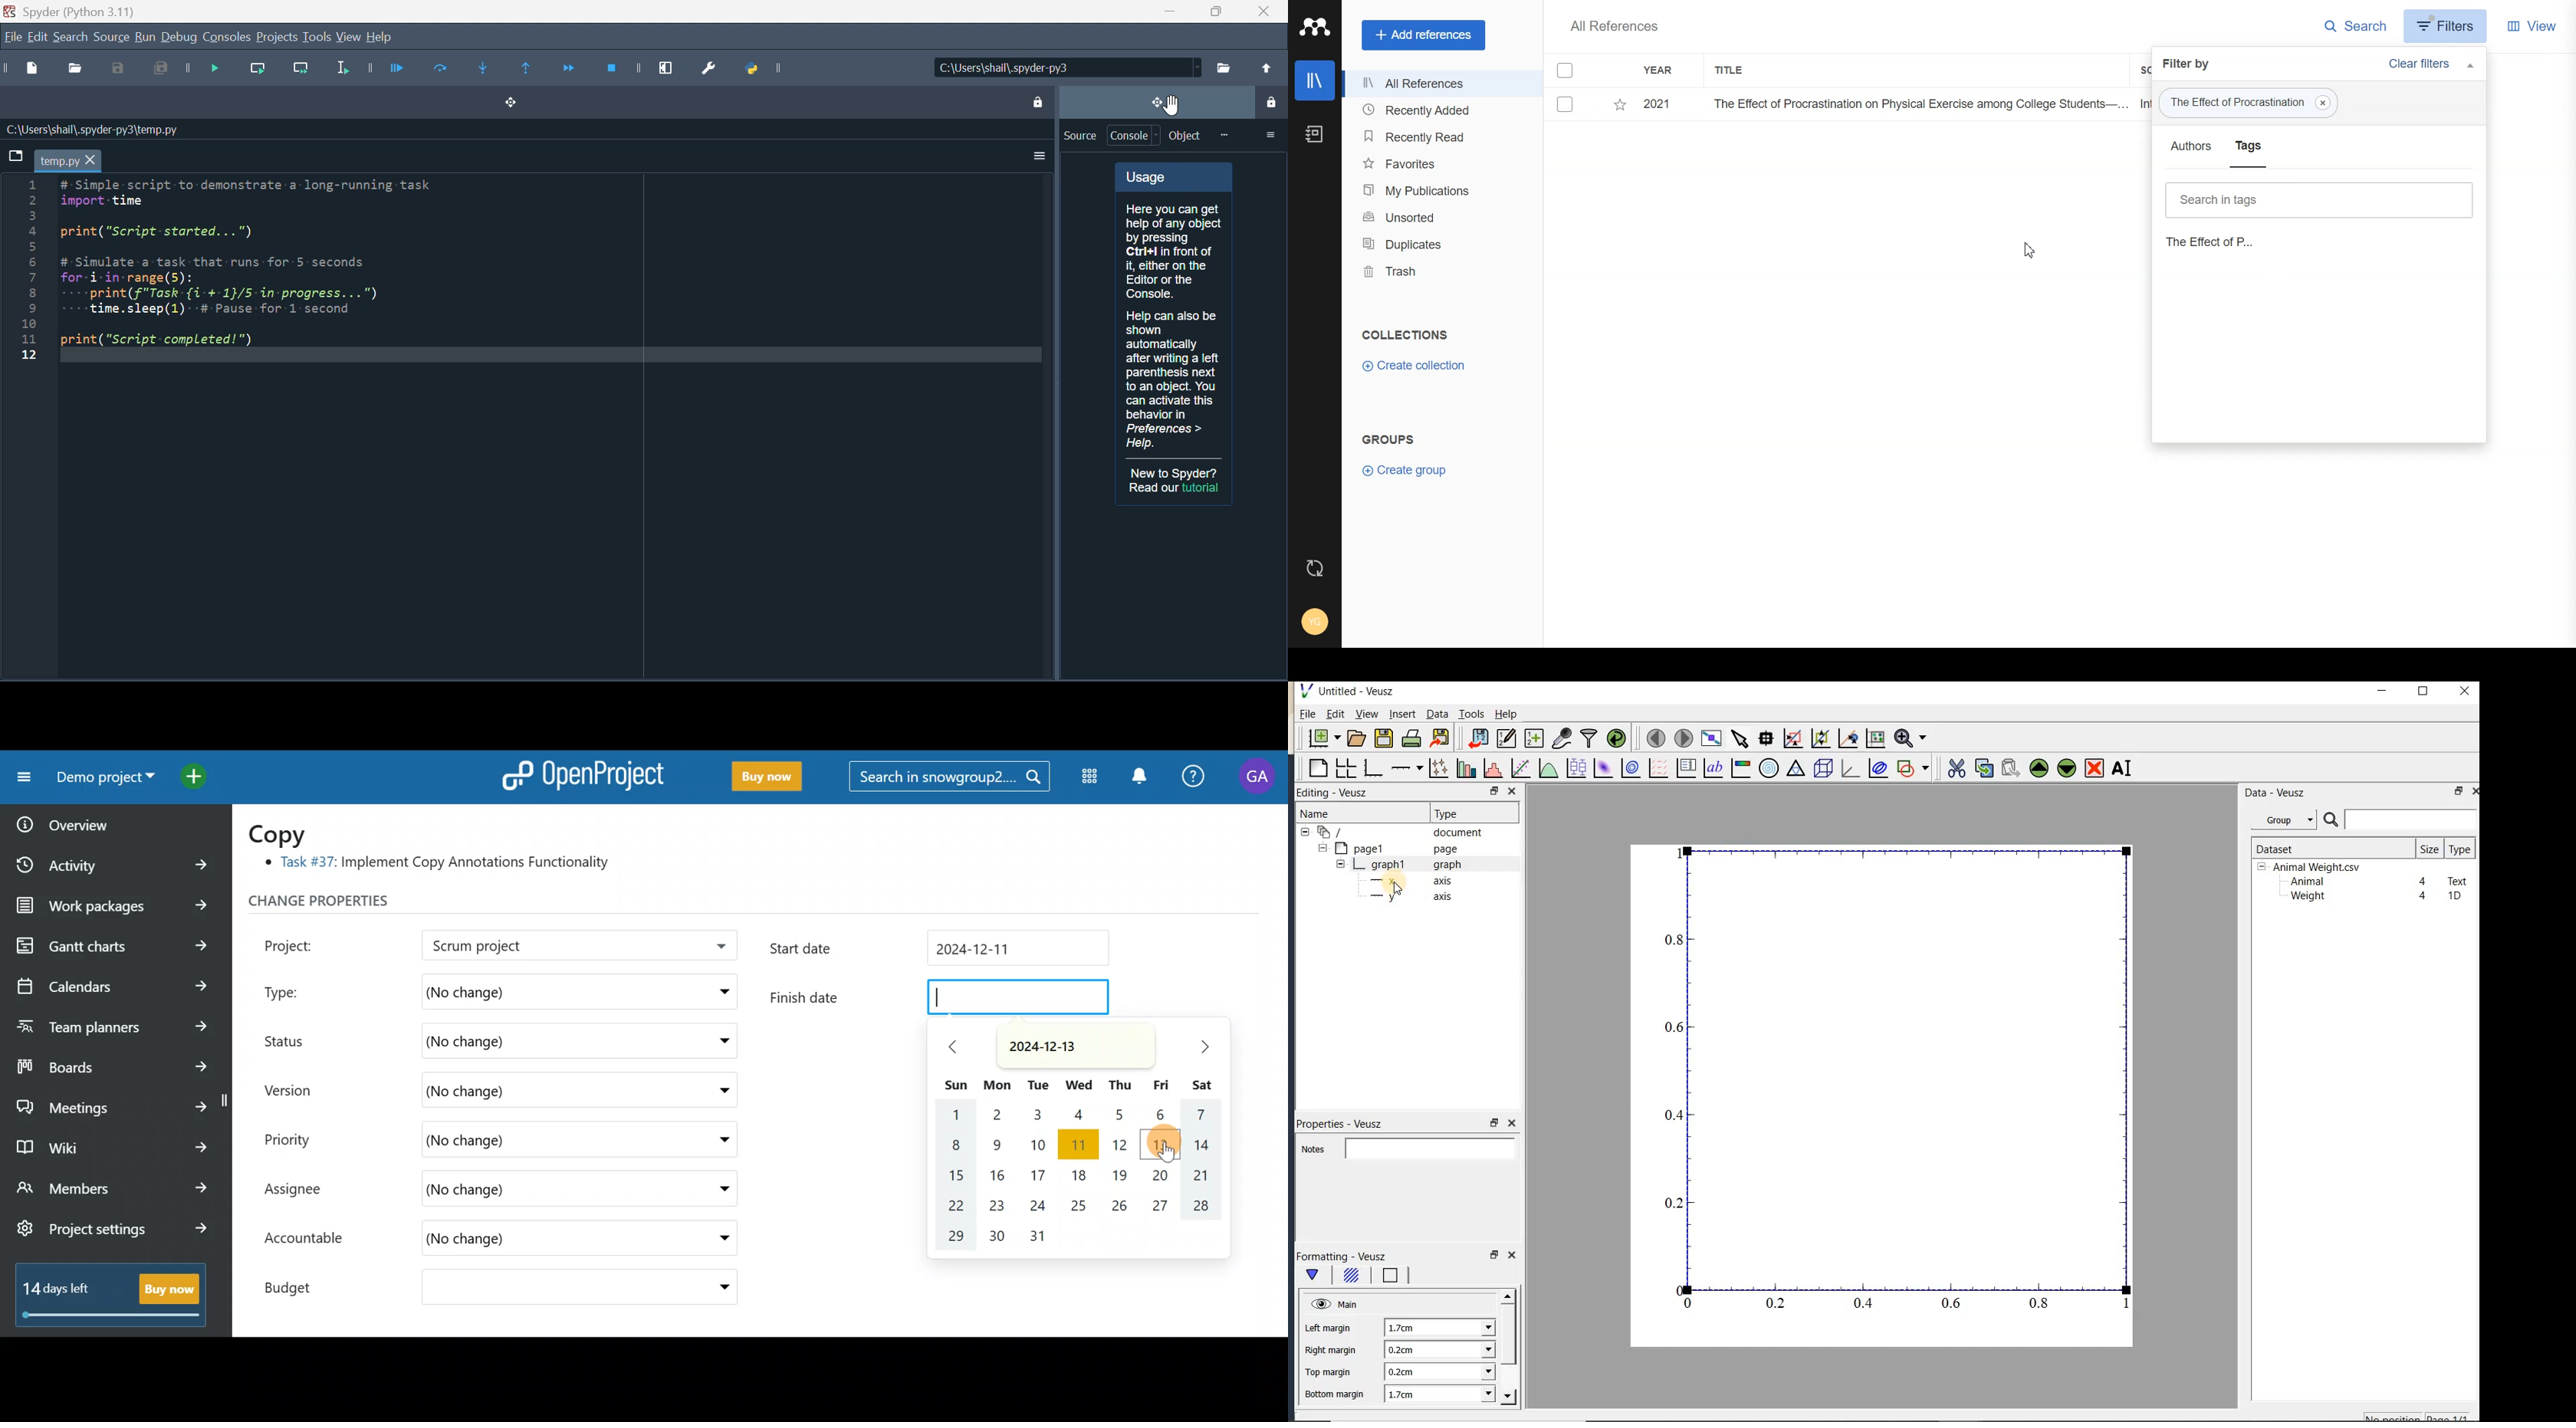 The width and height of the screenshot is (2576, 1428). What do you see at coordinates (112, 1236) in the screenshot?
I see `Project settings` at bounding box center [112, 1236].